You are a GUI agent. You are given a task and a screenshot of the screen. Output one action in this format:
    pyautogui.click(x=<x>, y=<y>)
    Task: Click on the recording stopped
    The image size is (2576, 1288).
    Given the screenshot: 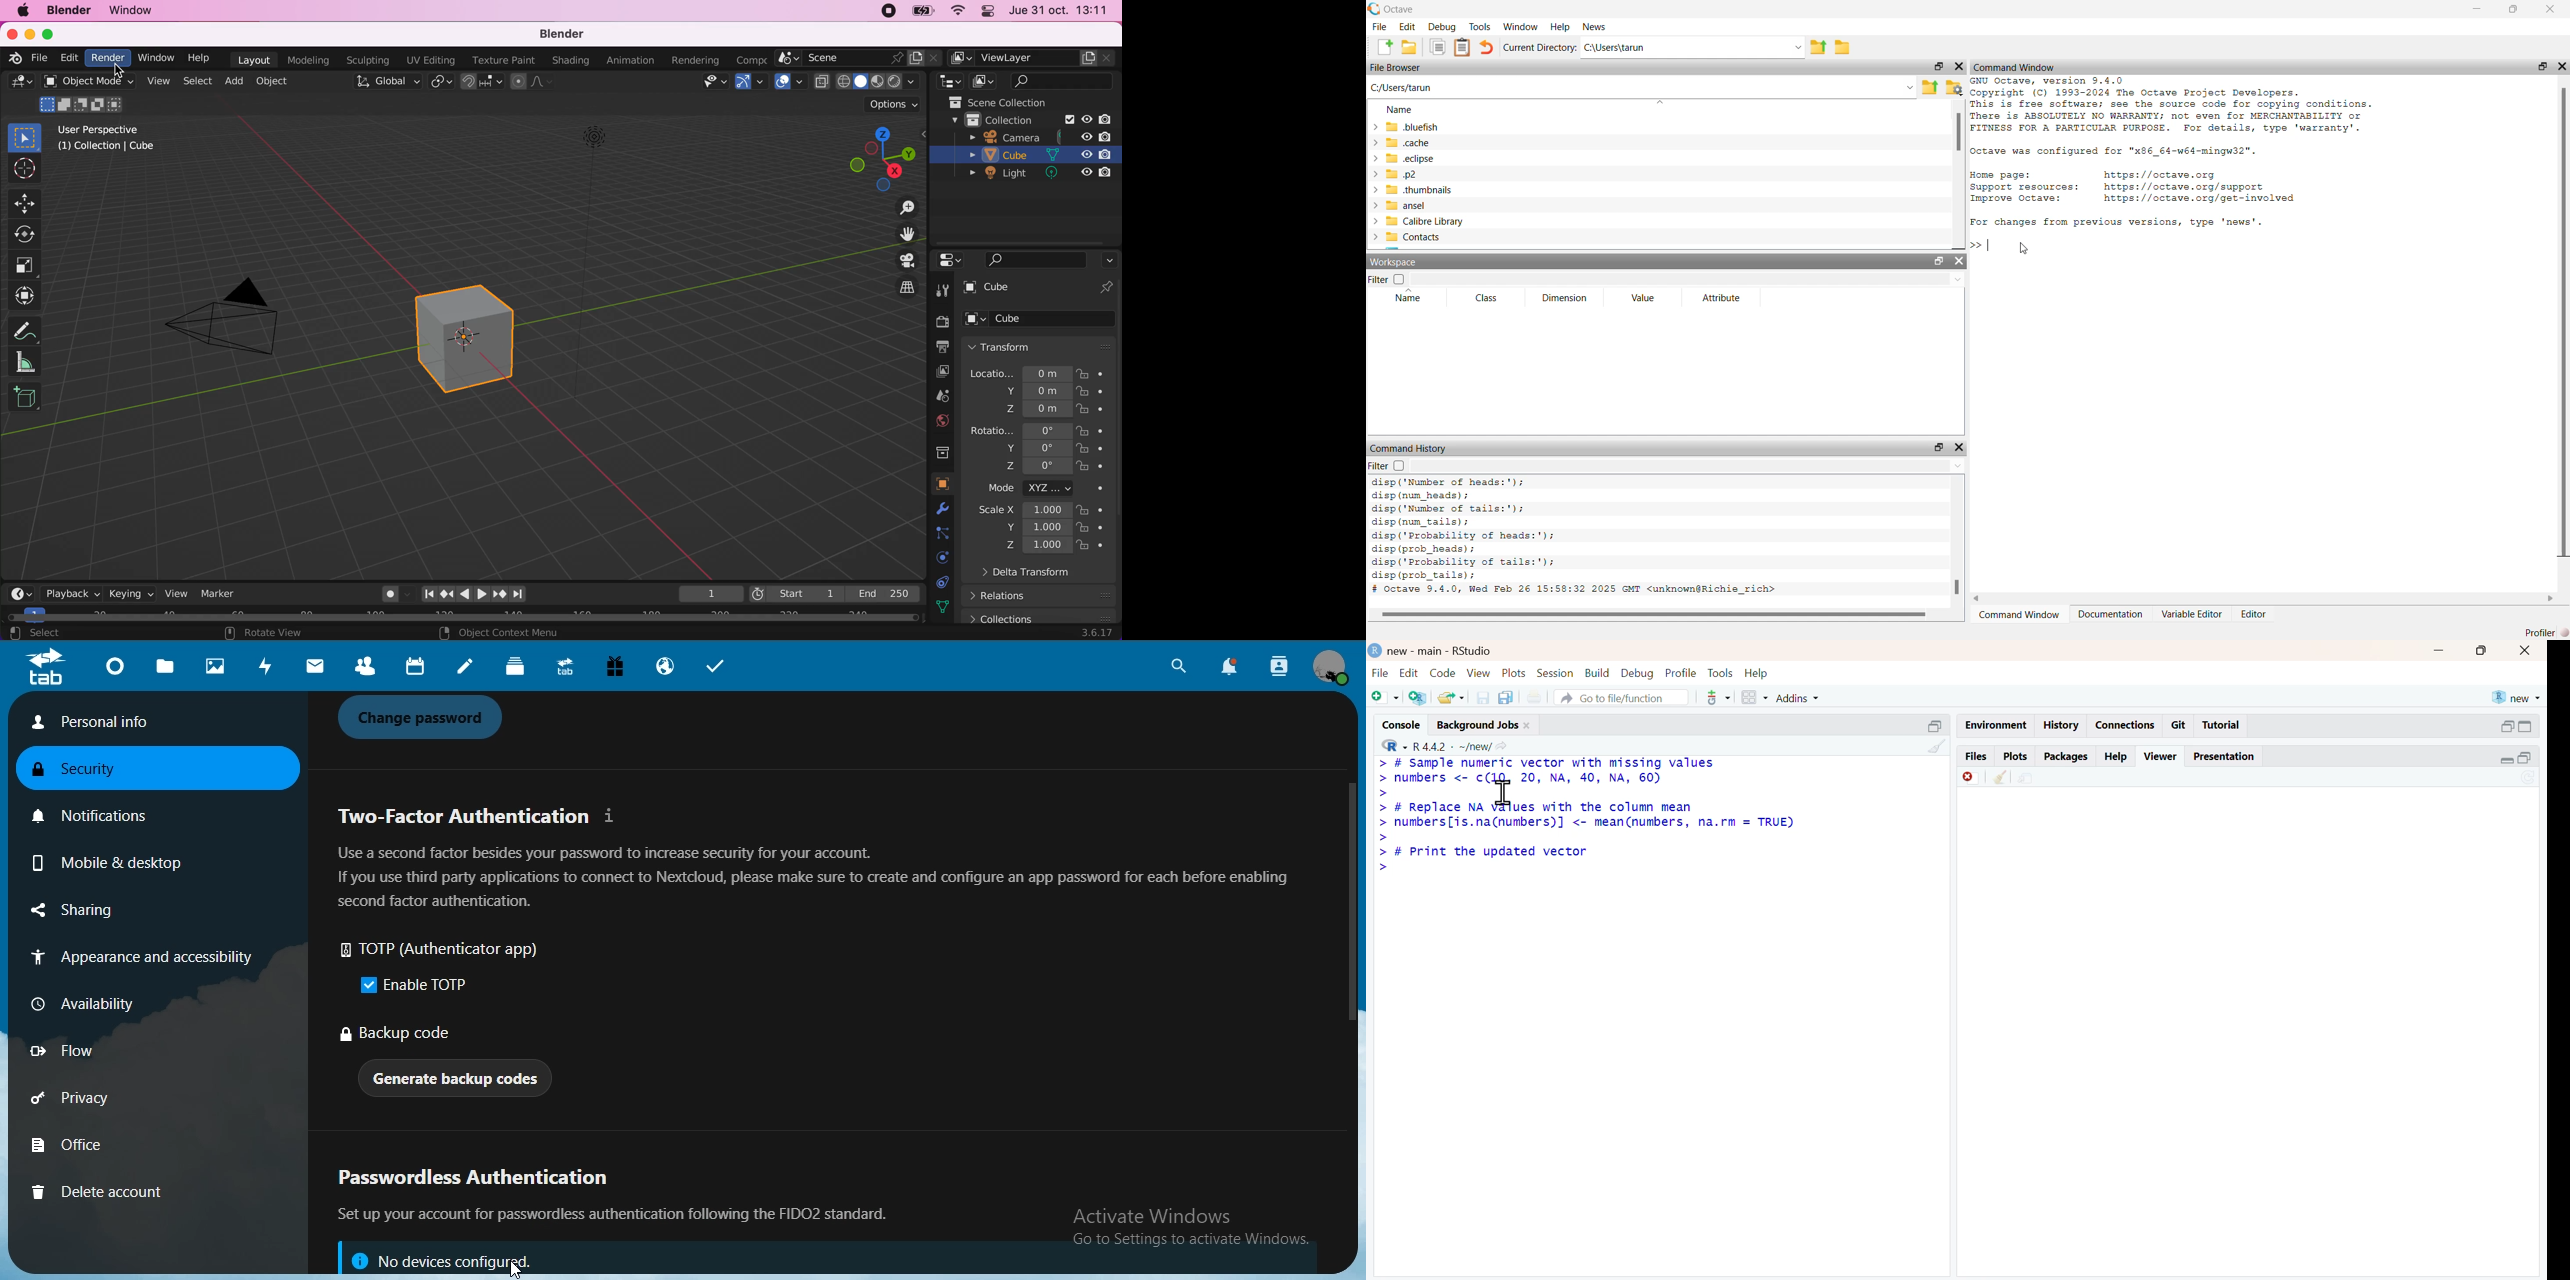 What is the action you would take?
    pyautogui.click(x=887, y=12)
    